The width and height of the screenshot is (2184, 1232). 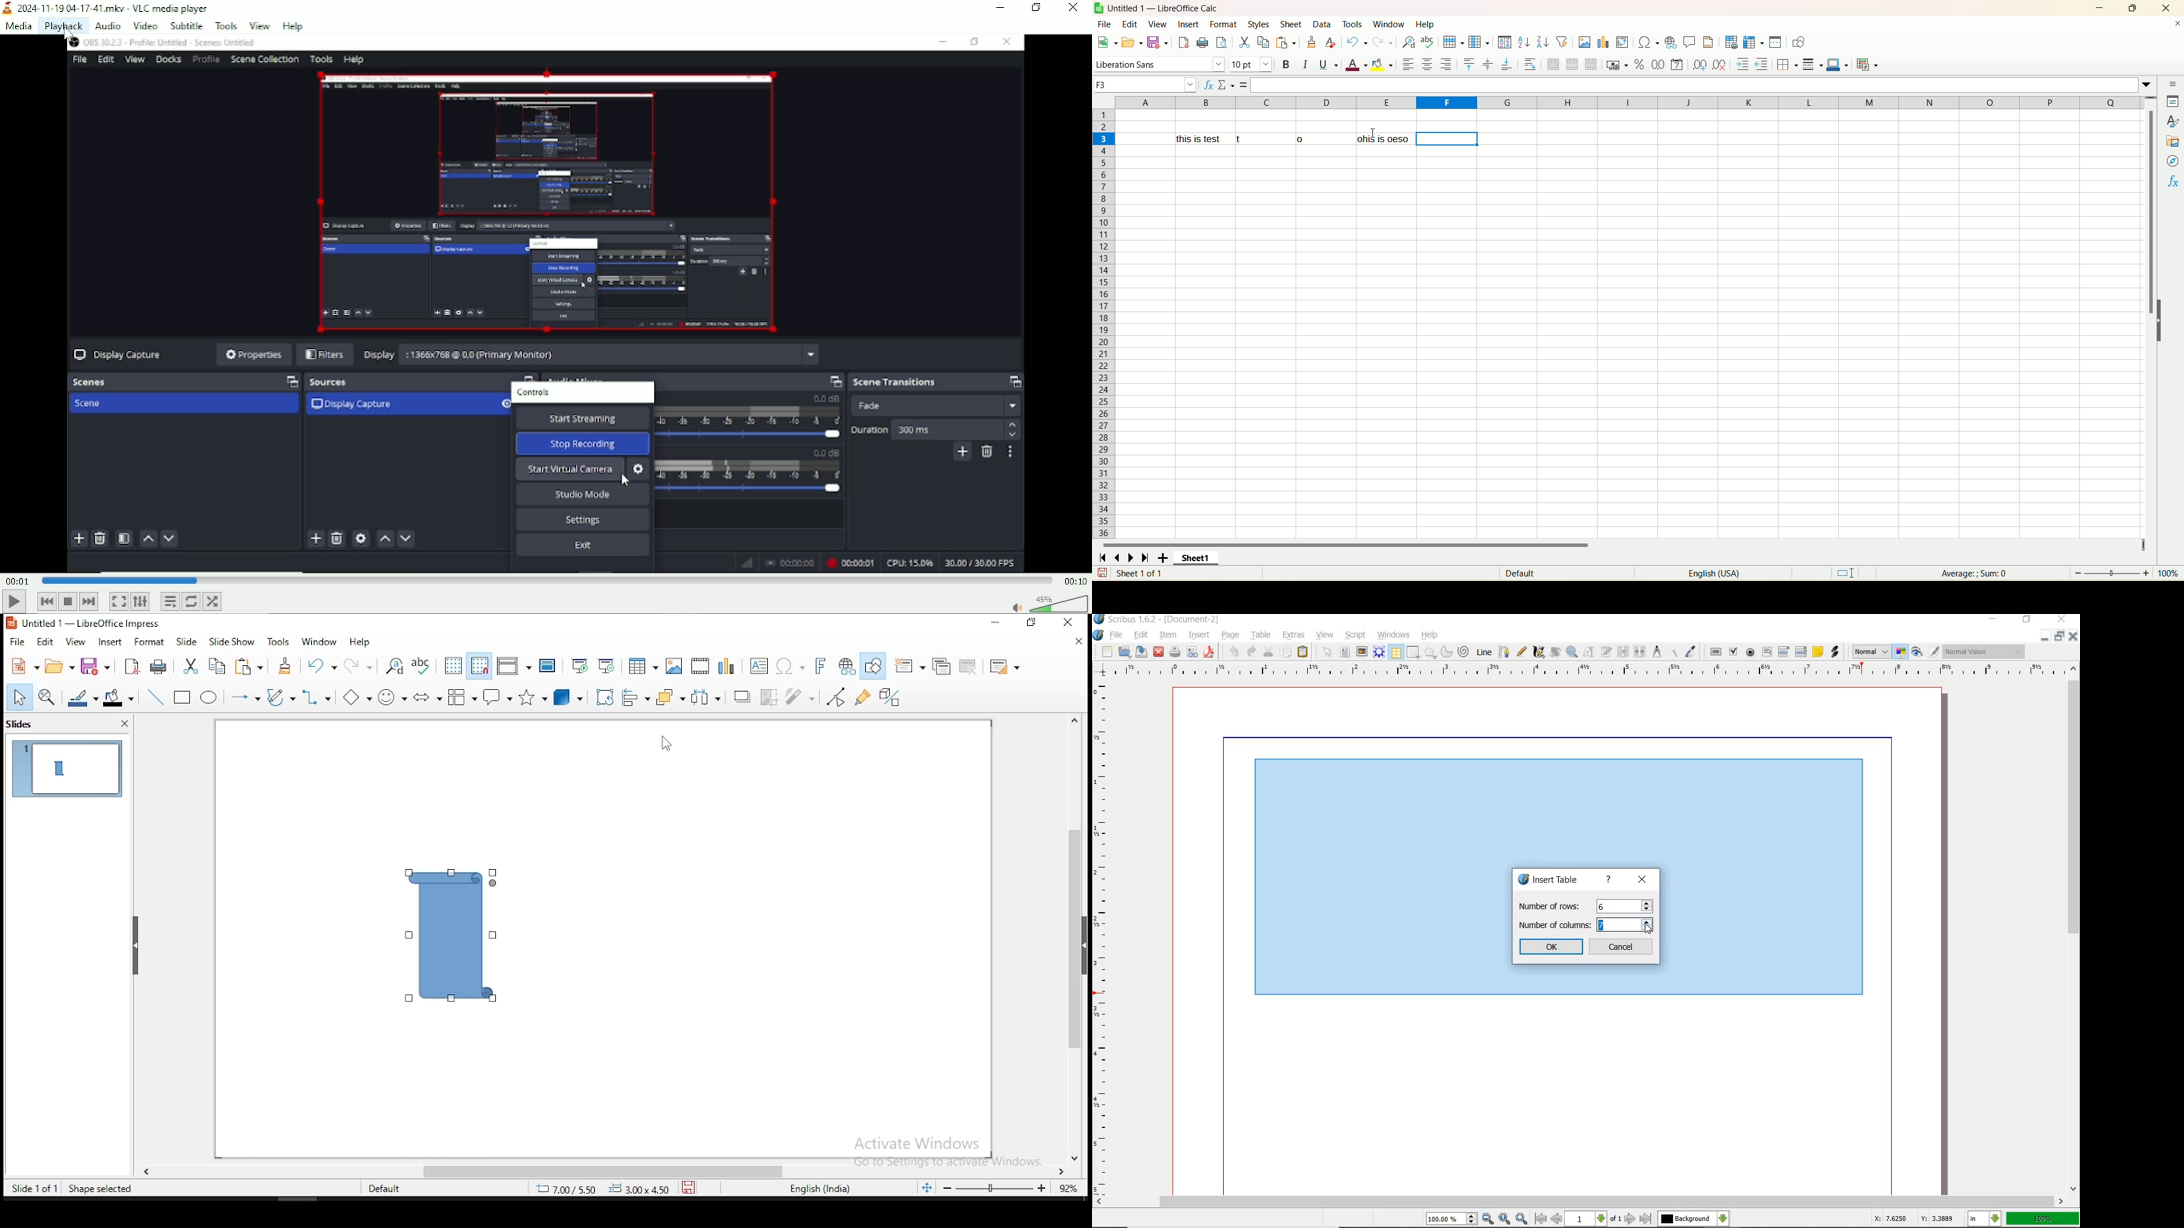 What do you see at coordinates (1103, 938) in the screenshot?
I see `ruler` at bounding box center [1103, 938].